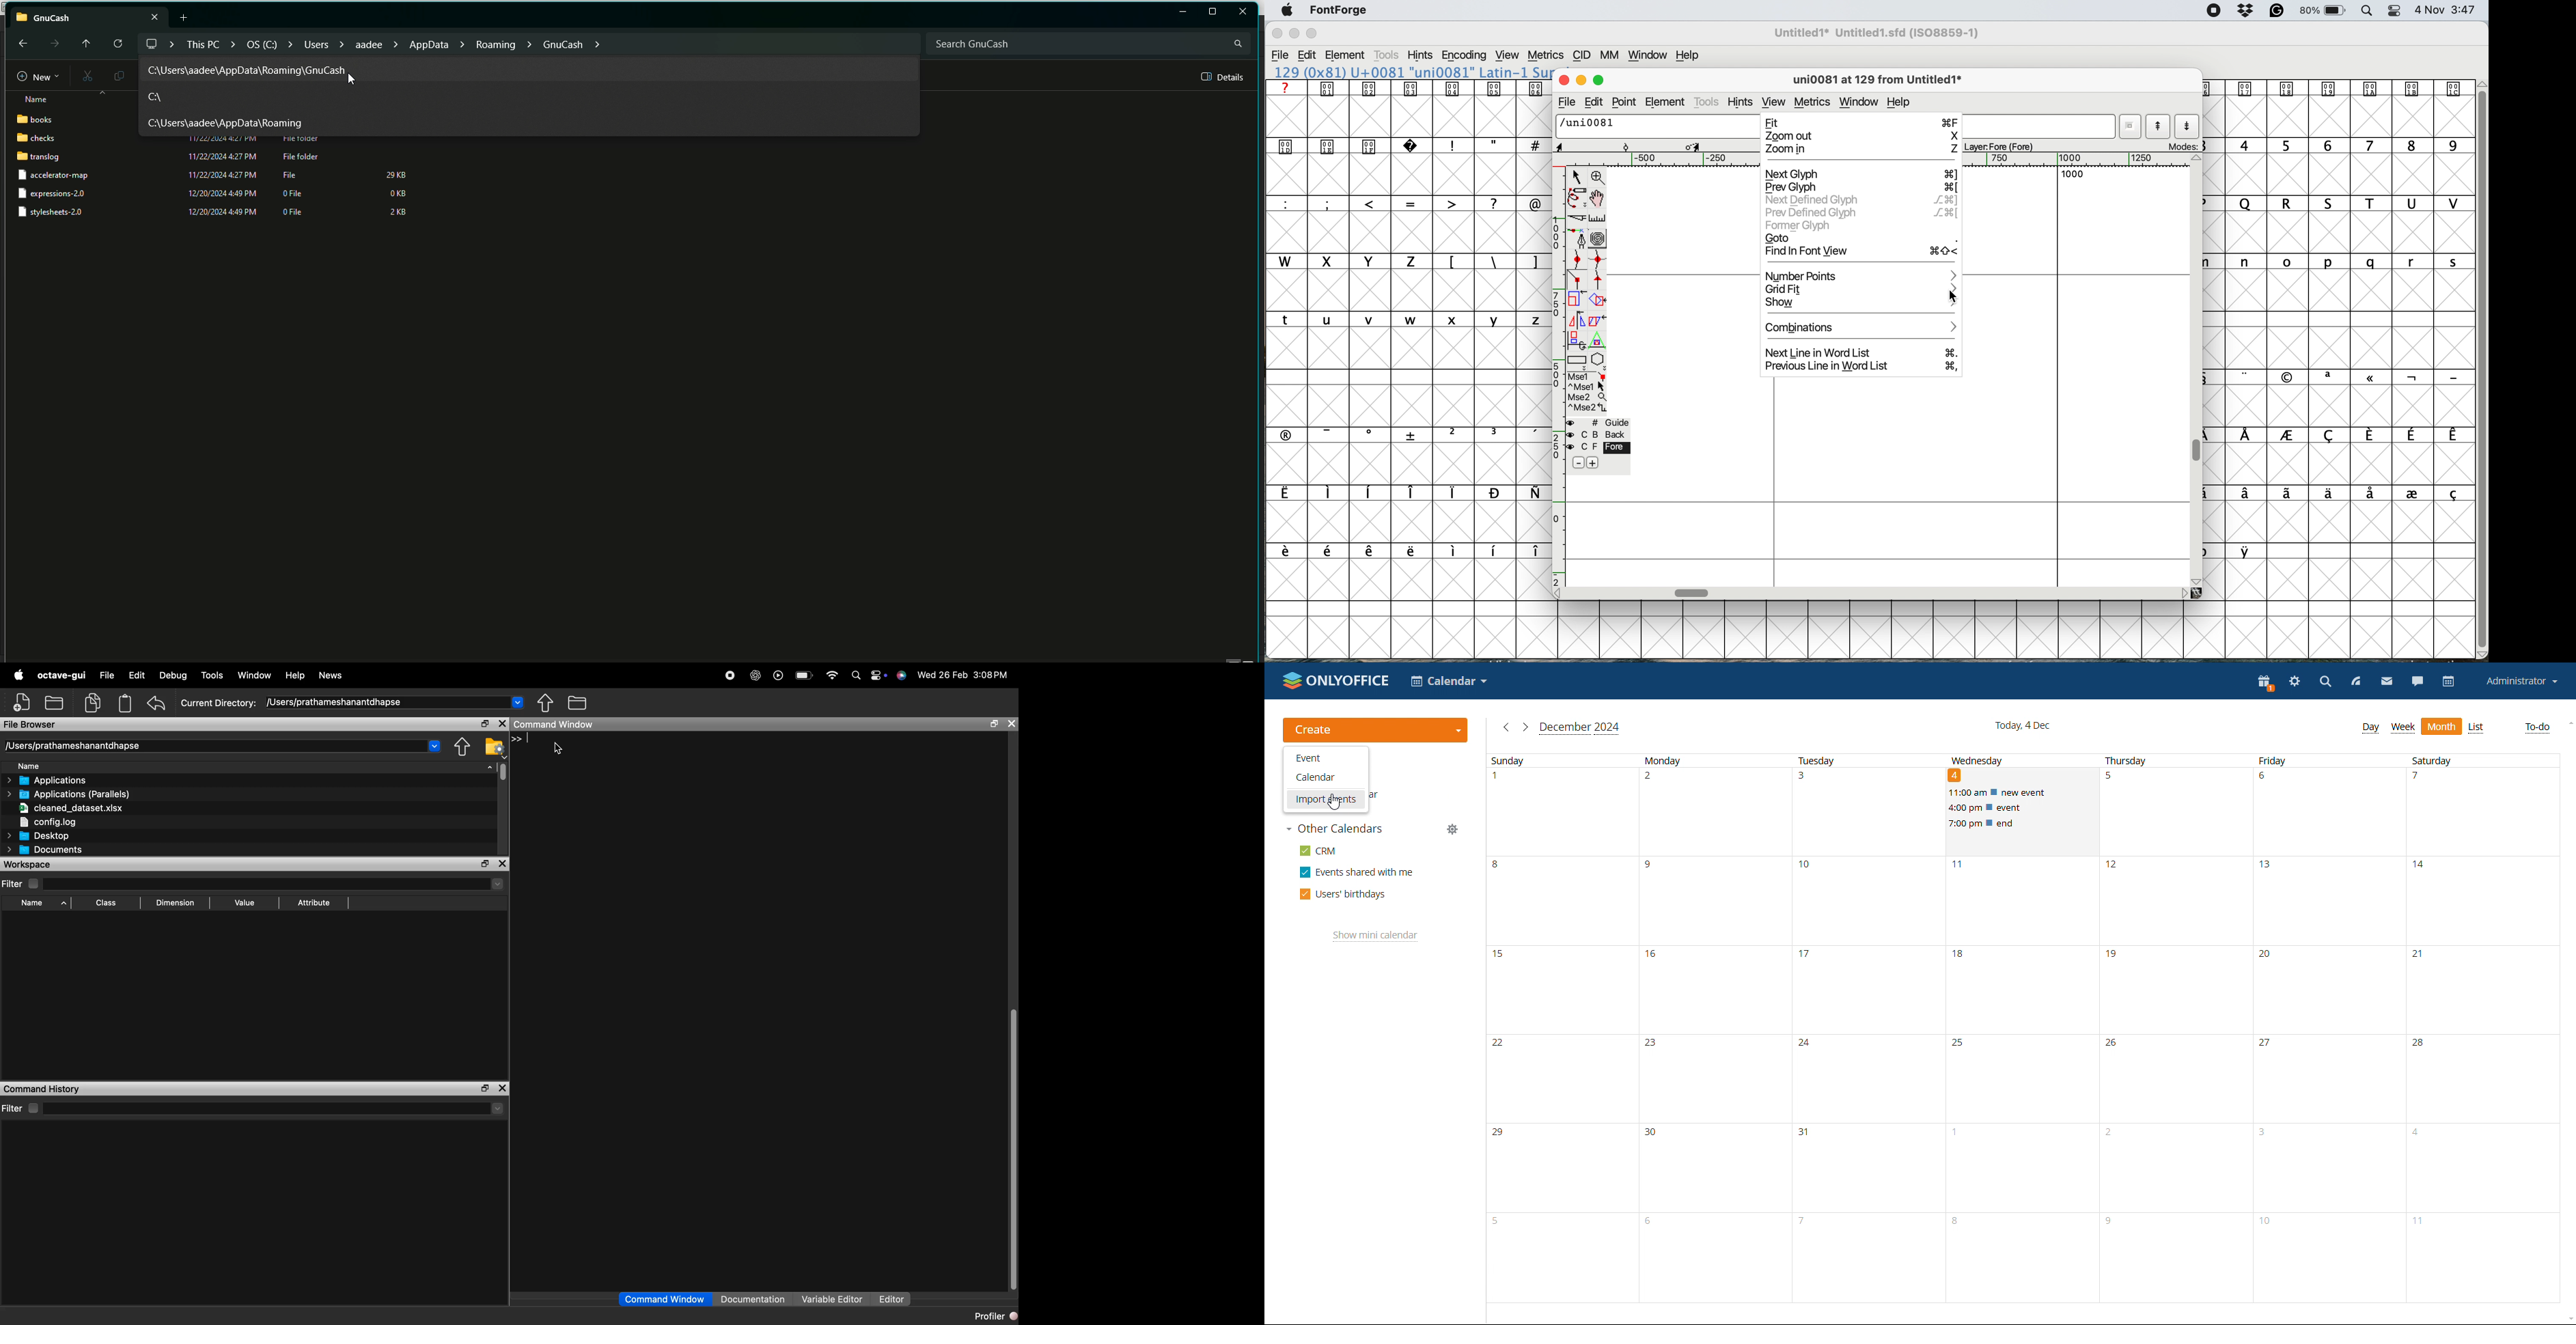  What do you see at coordinates (804, 674) in the screenshot?
I see `battery` at bounding box center [804, 674].